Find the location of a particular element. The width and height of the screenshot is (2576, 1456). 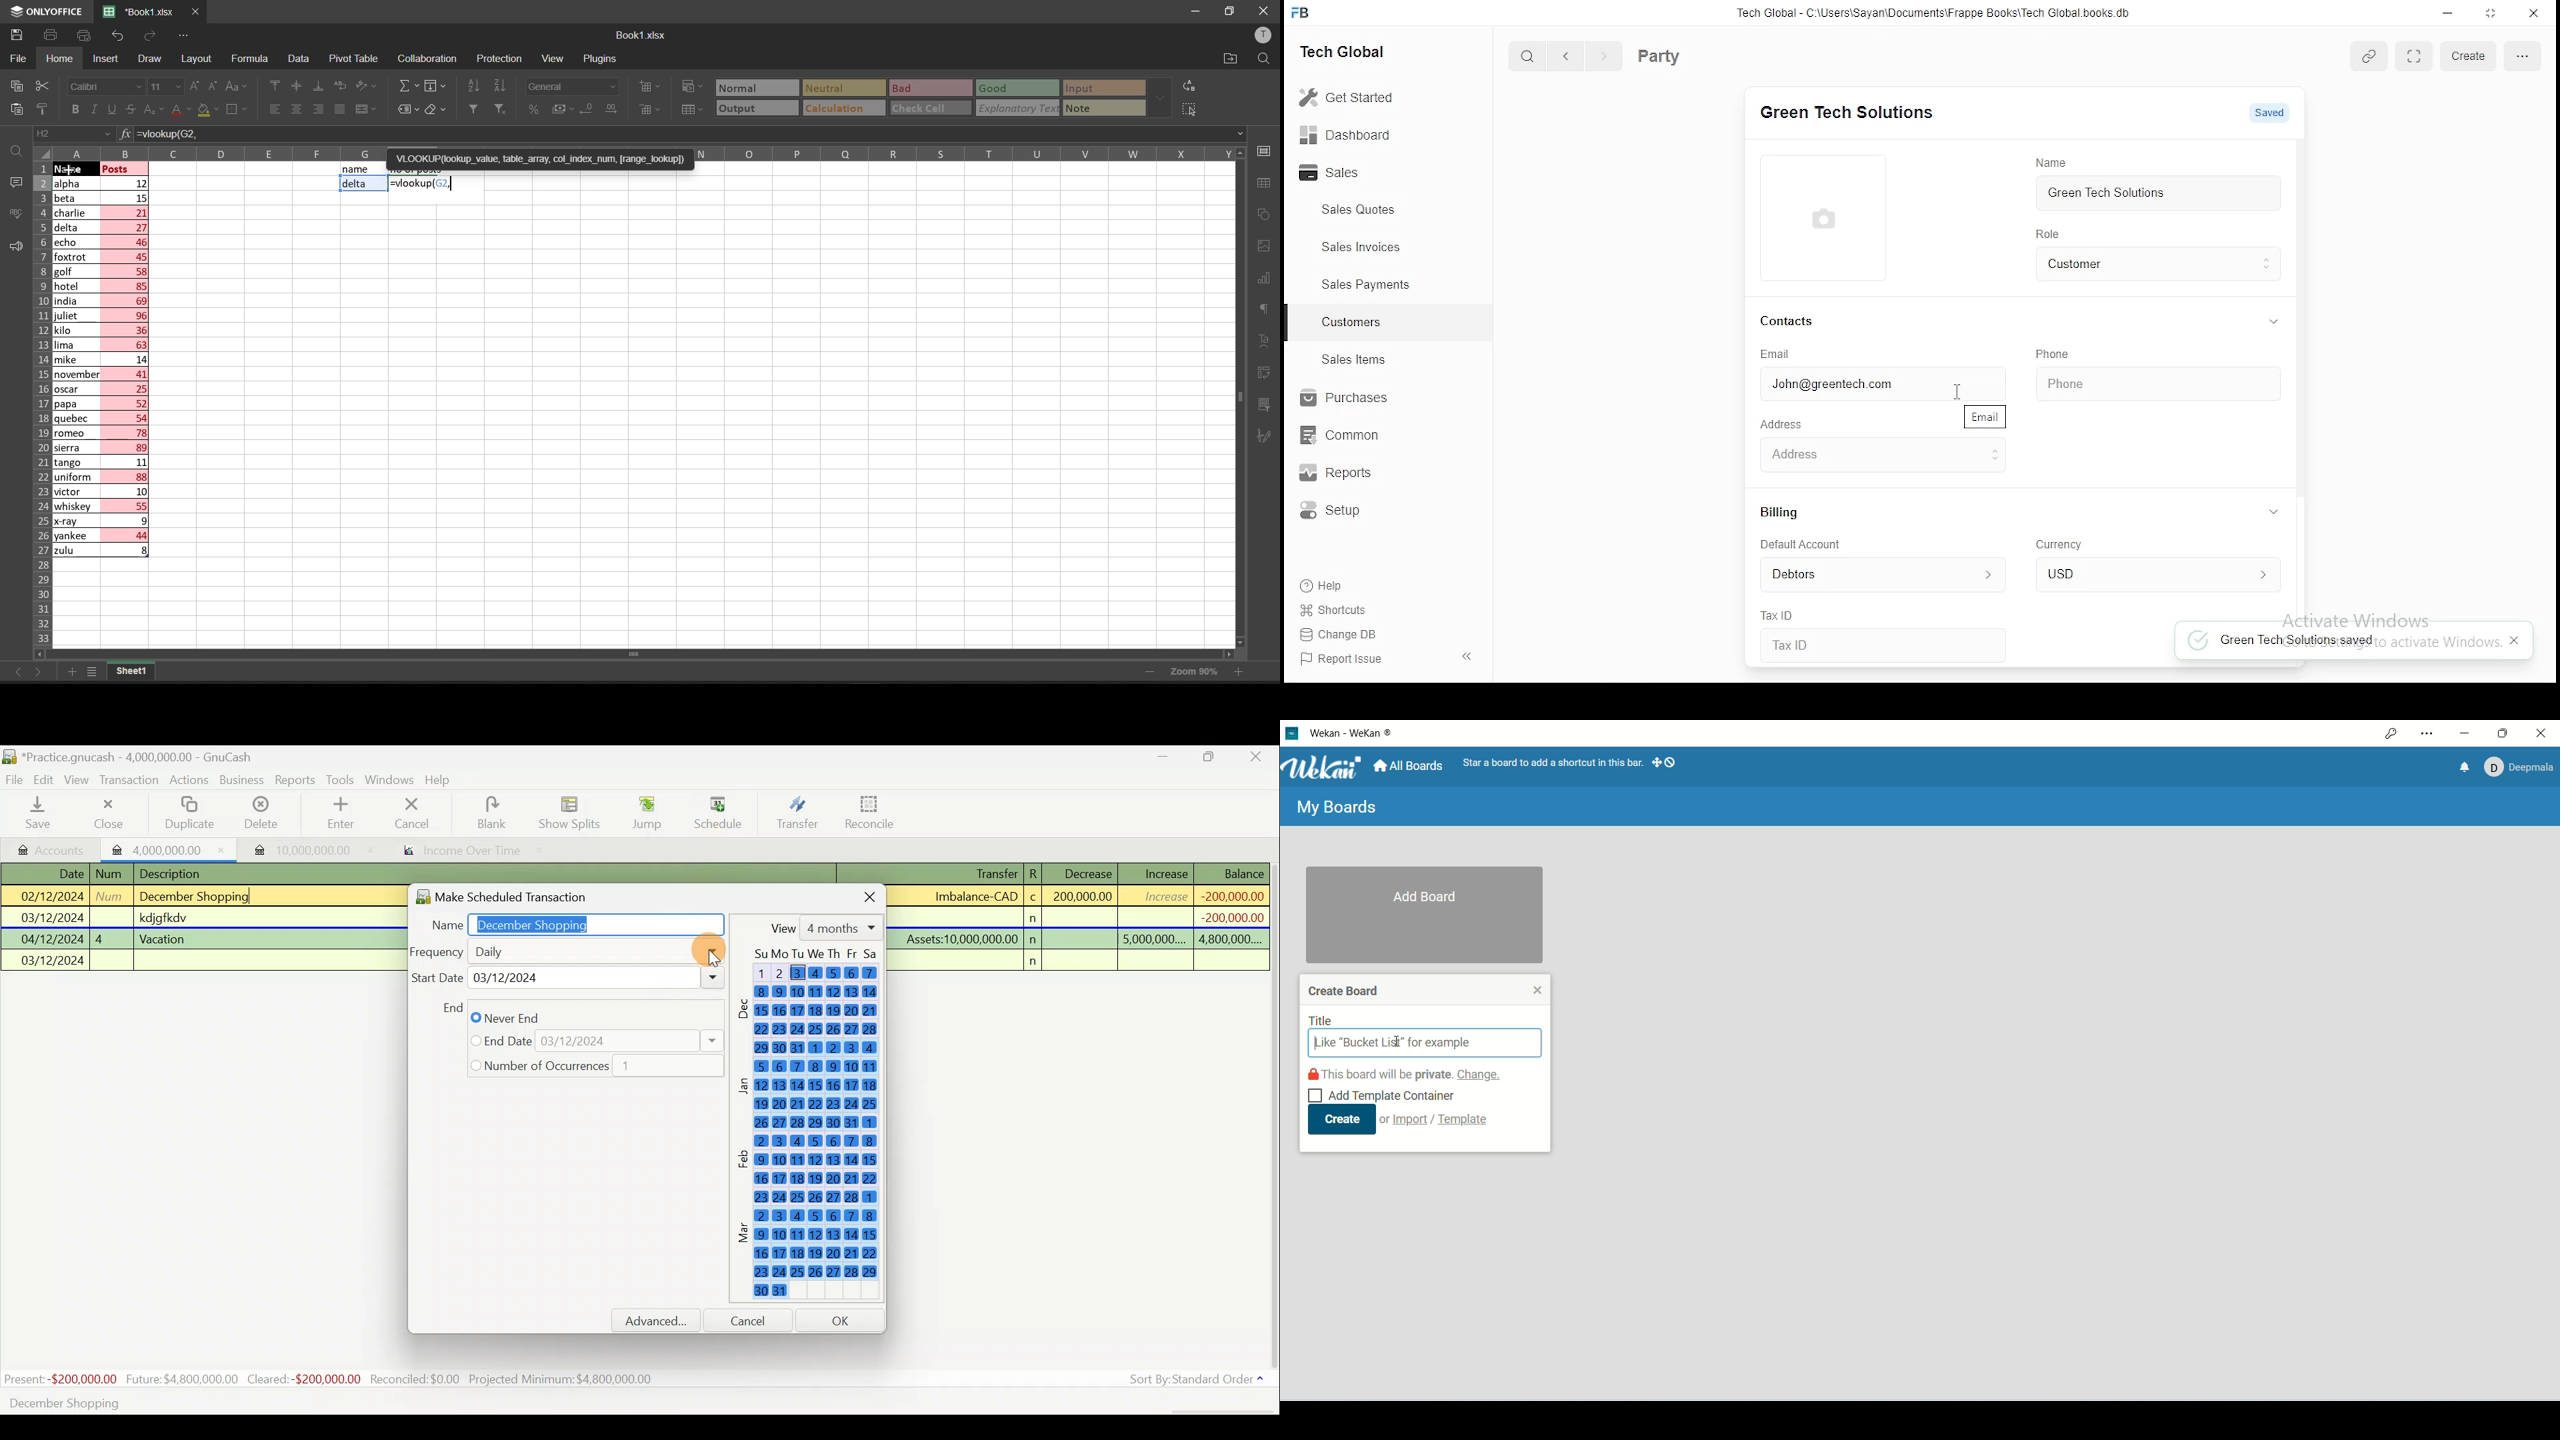

delta is located at coordinates (356, 185).